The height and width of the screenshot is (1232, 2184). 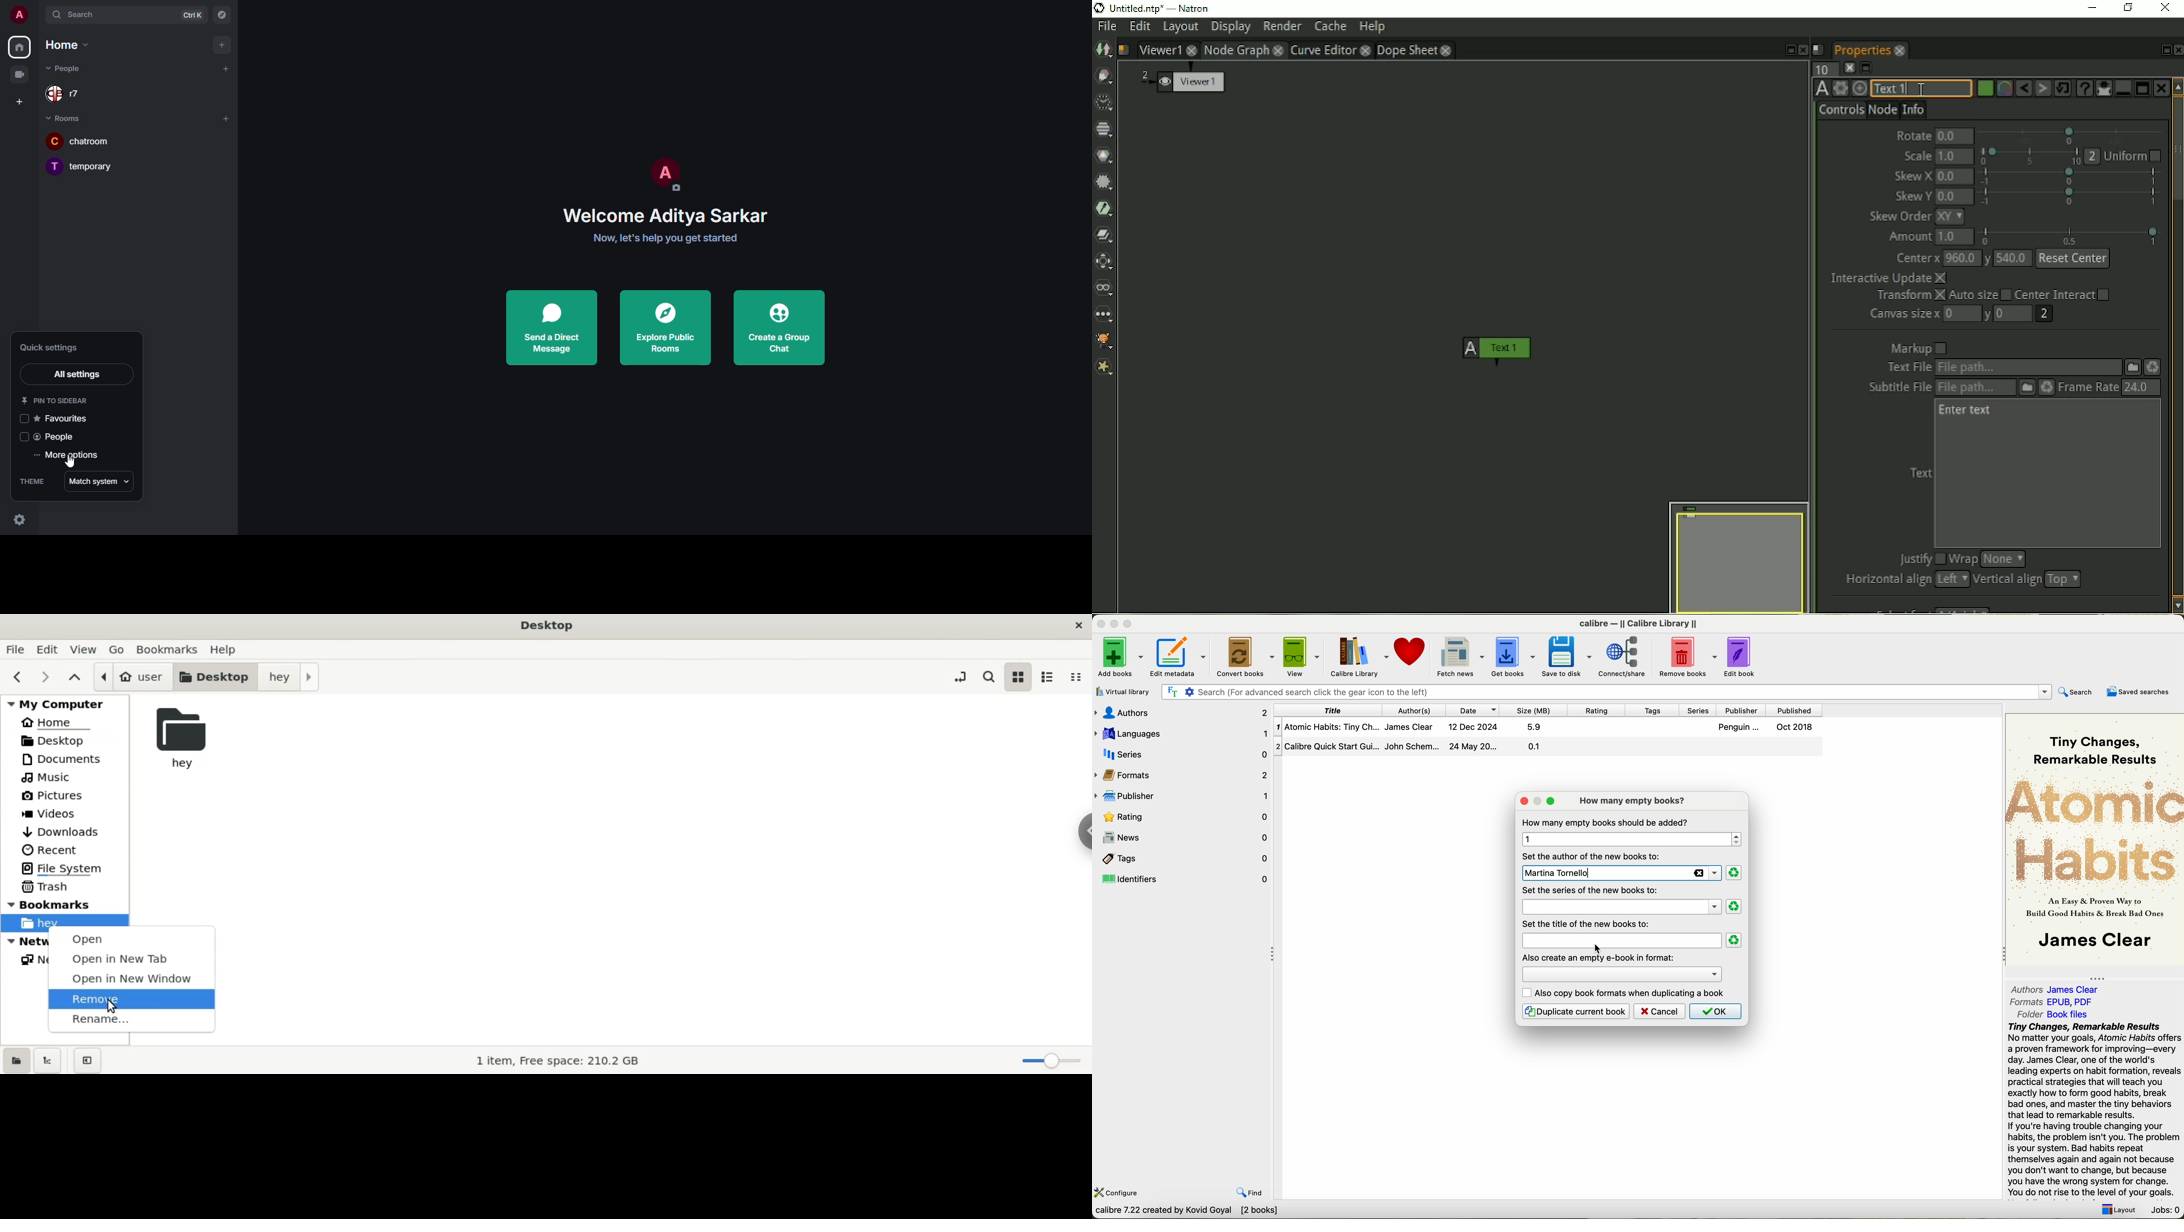 What do you see at coordinates (292, 676) in the screenshot?
I see `hey` at bounding box center [292, 676].